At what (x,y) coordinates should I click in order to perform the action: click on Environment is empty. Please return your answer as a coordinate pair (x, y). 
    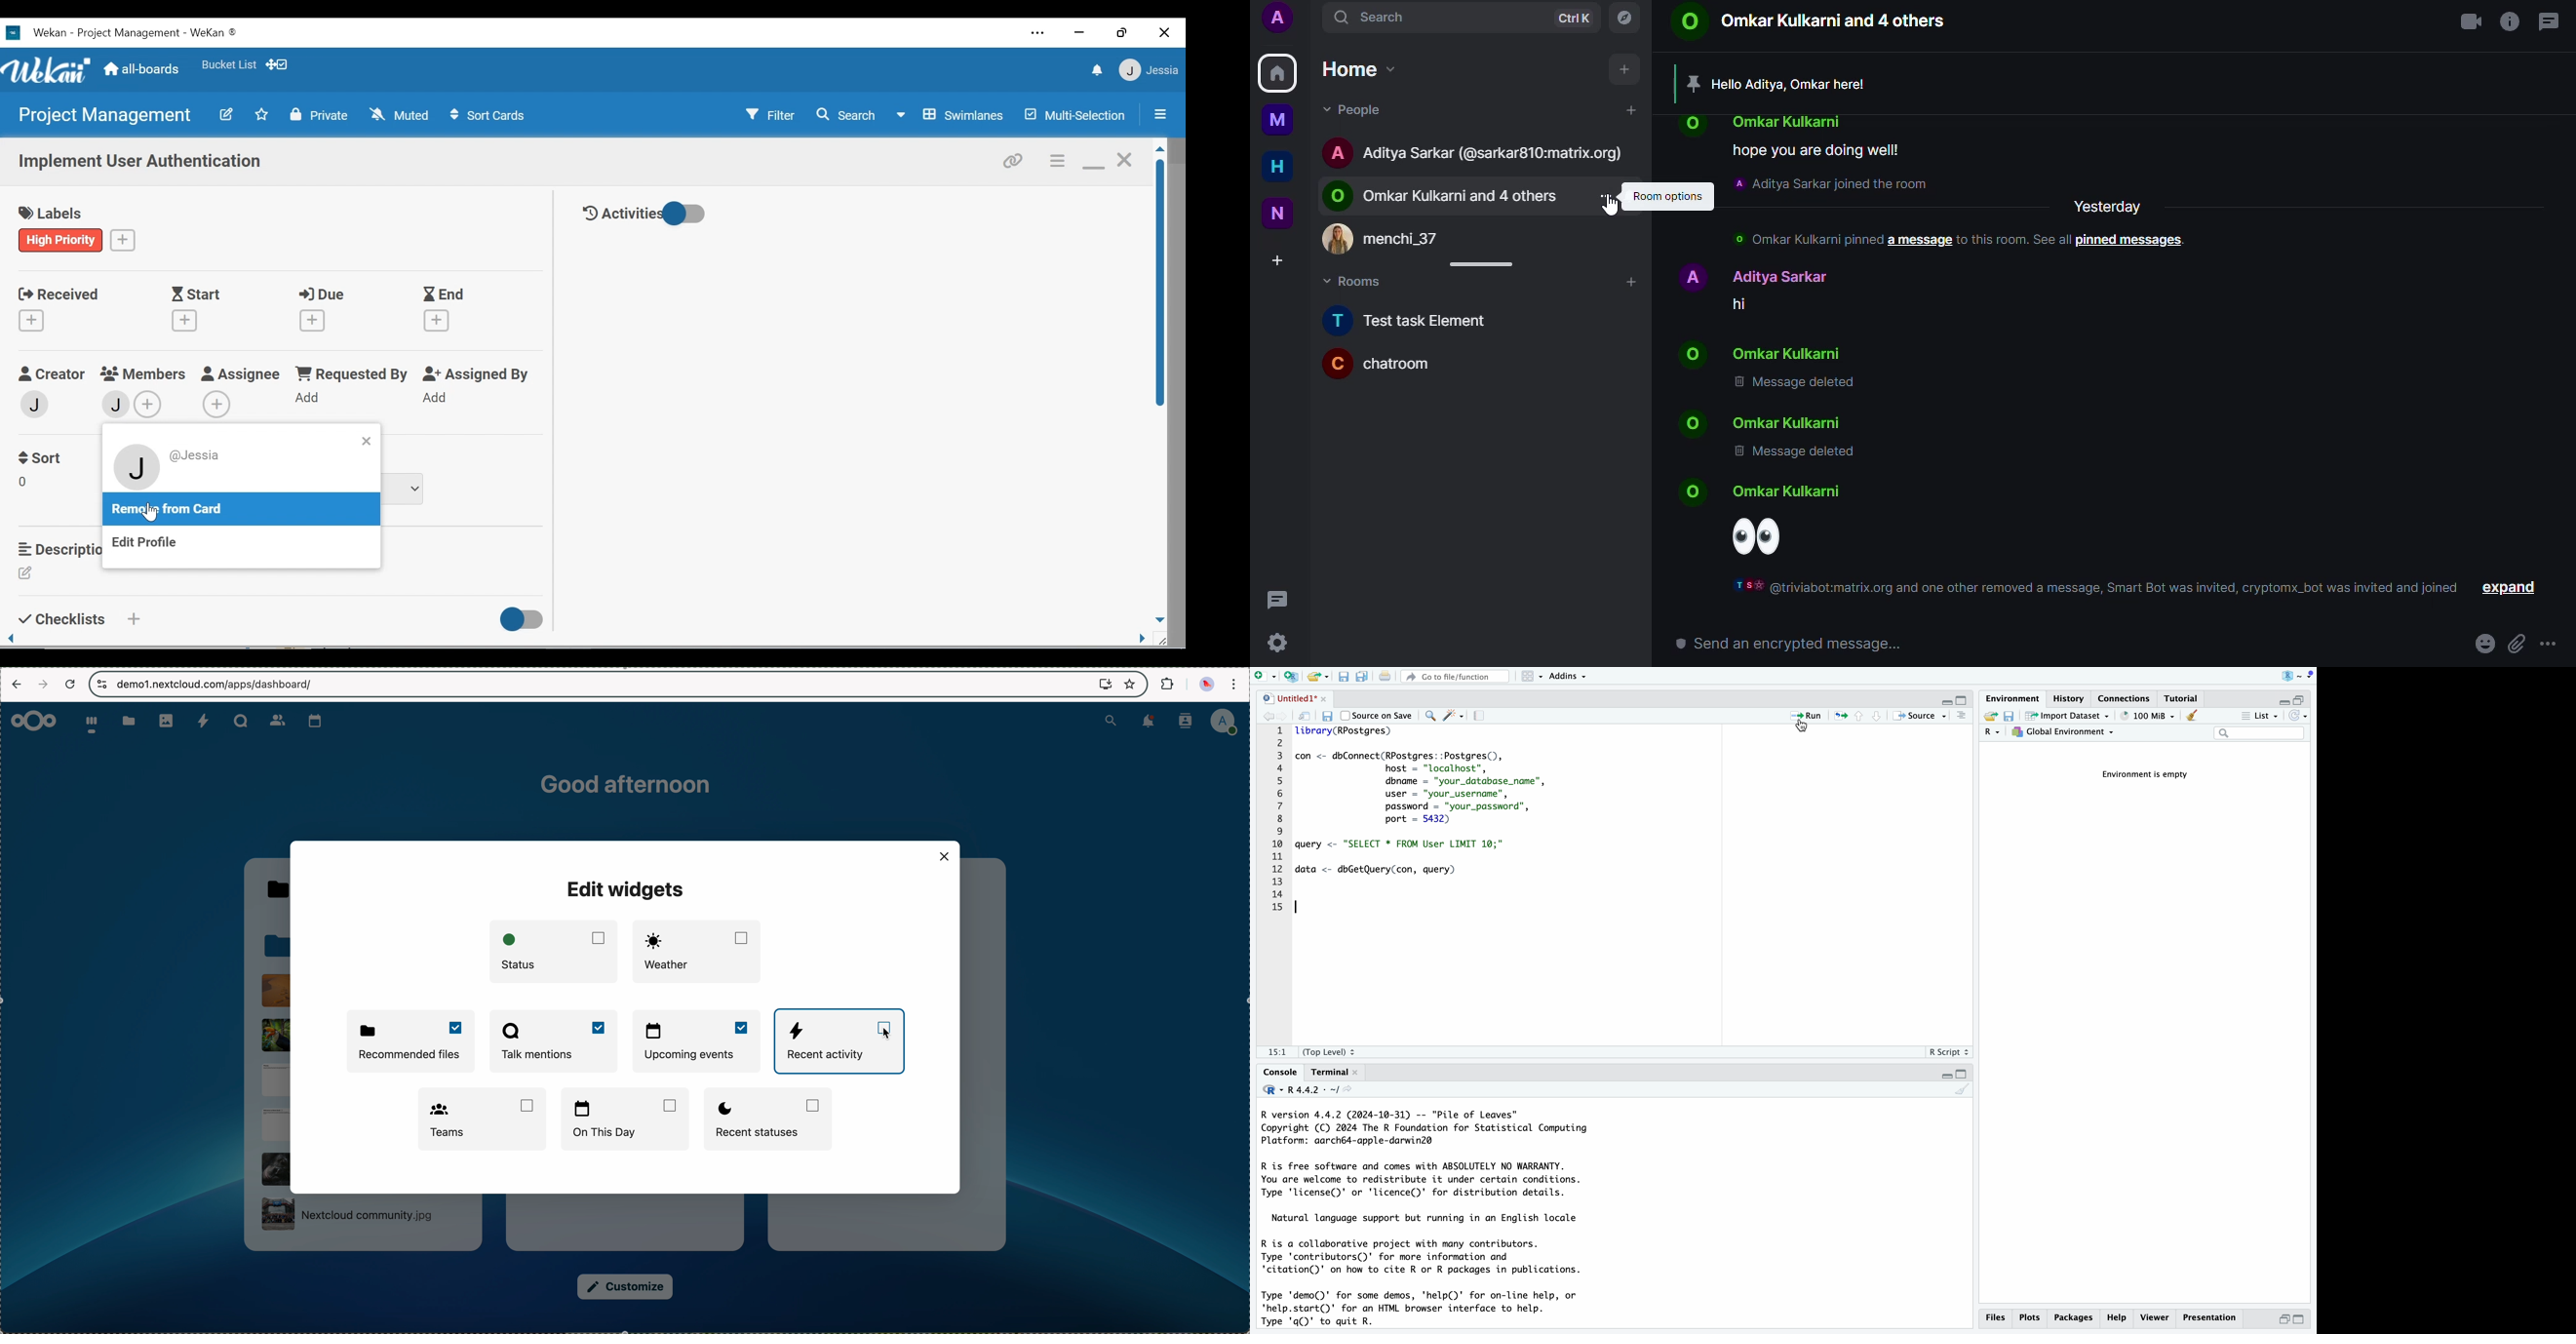
    Looking at the image, I should click on (2151, 775).